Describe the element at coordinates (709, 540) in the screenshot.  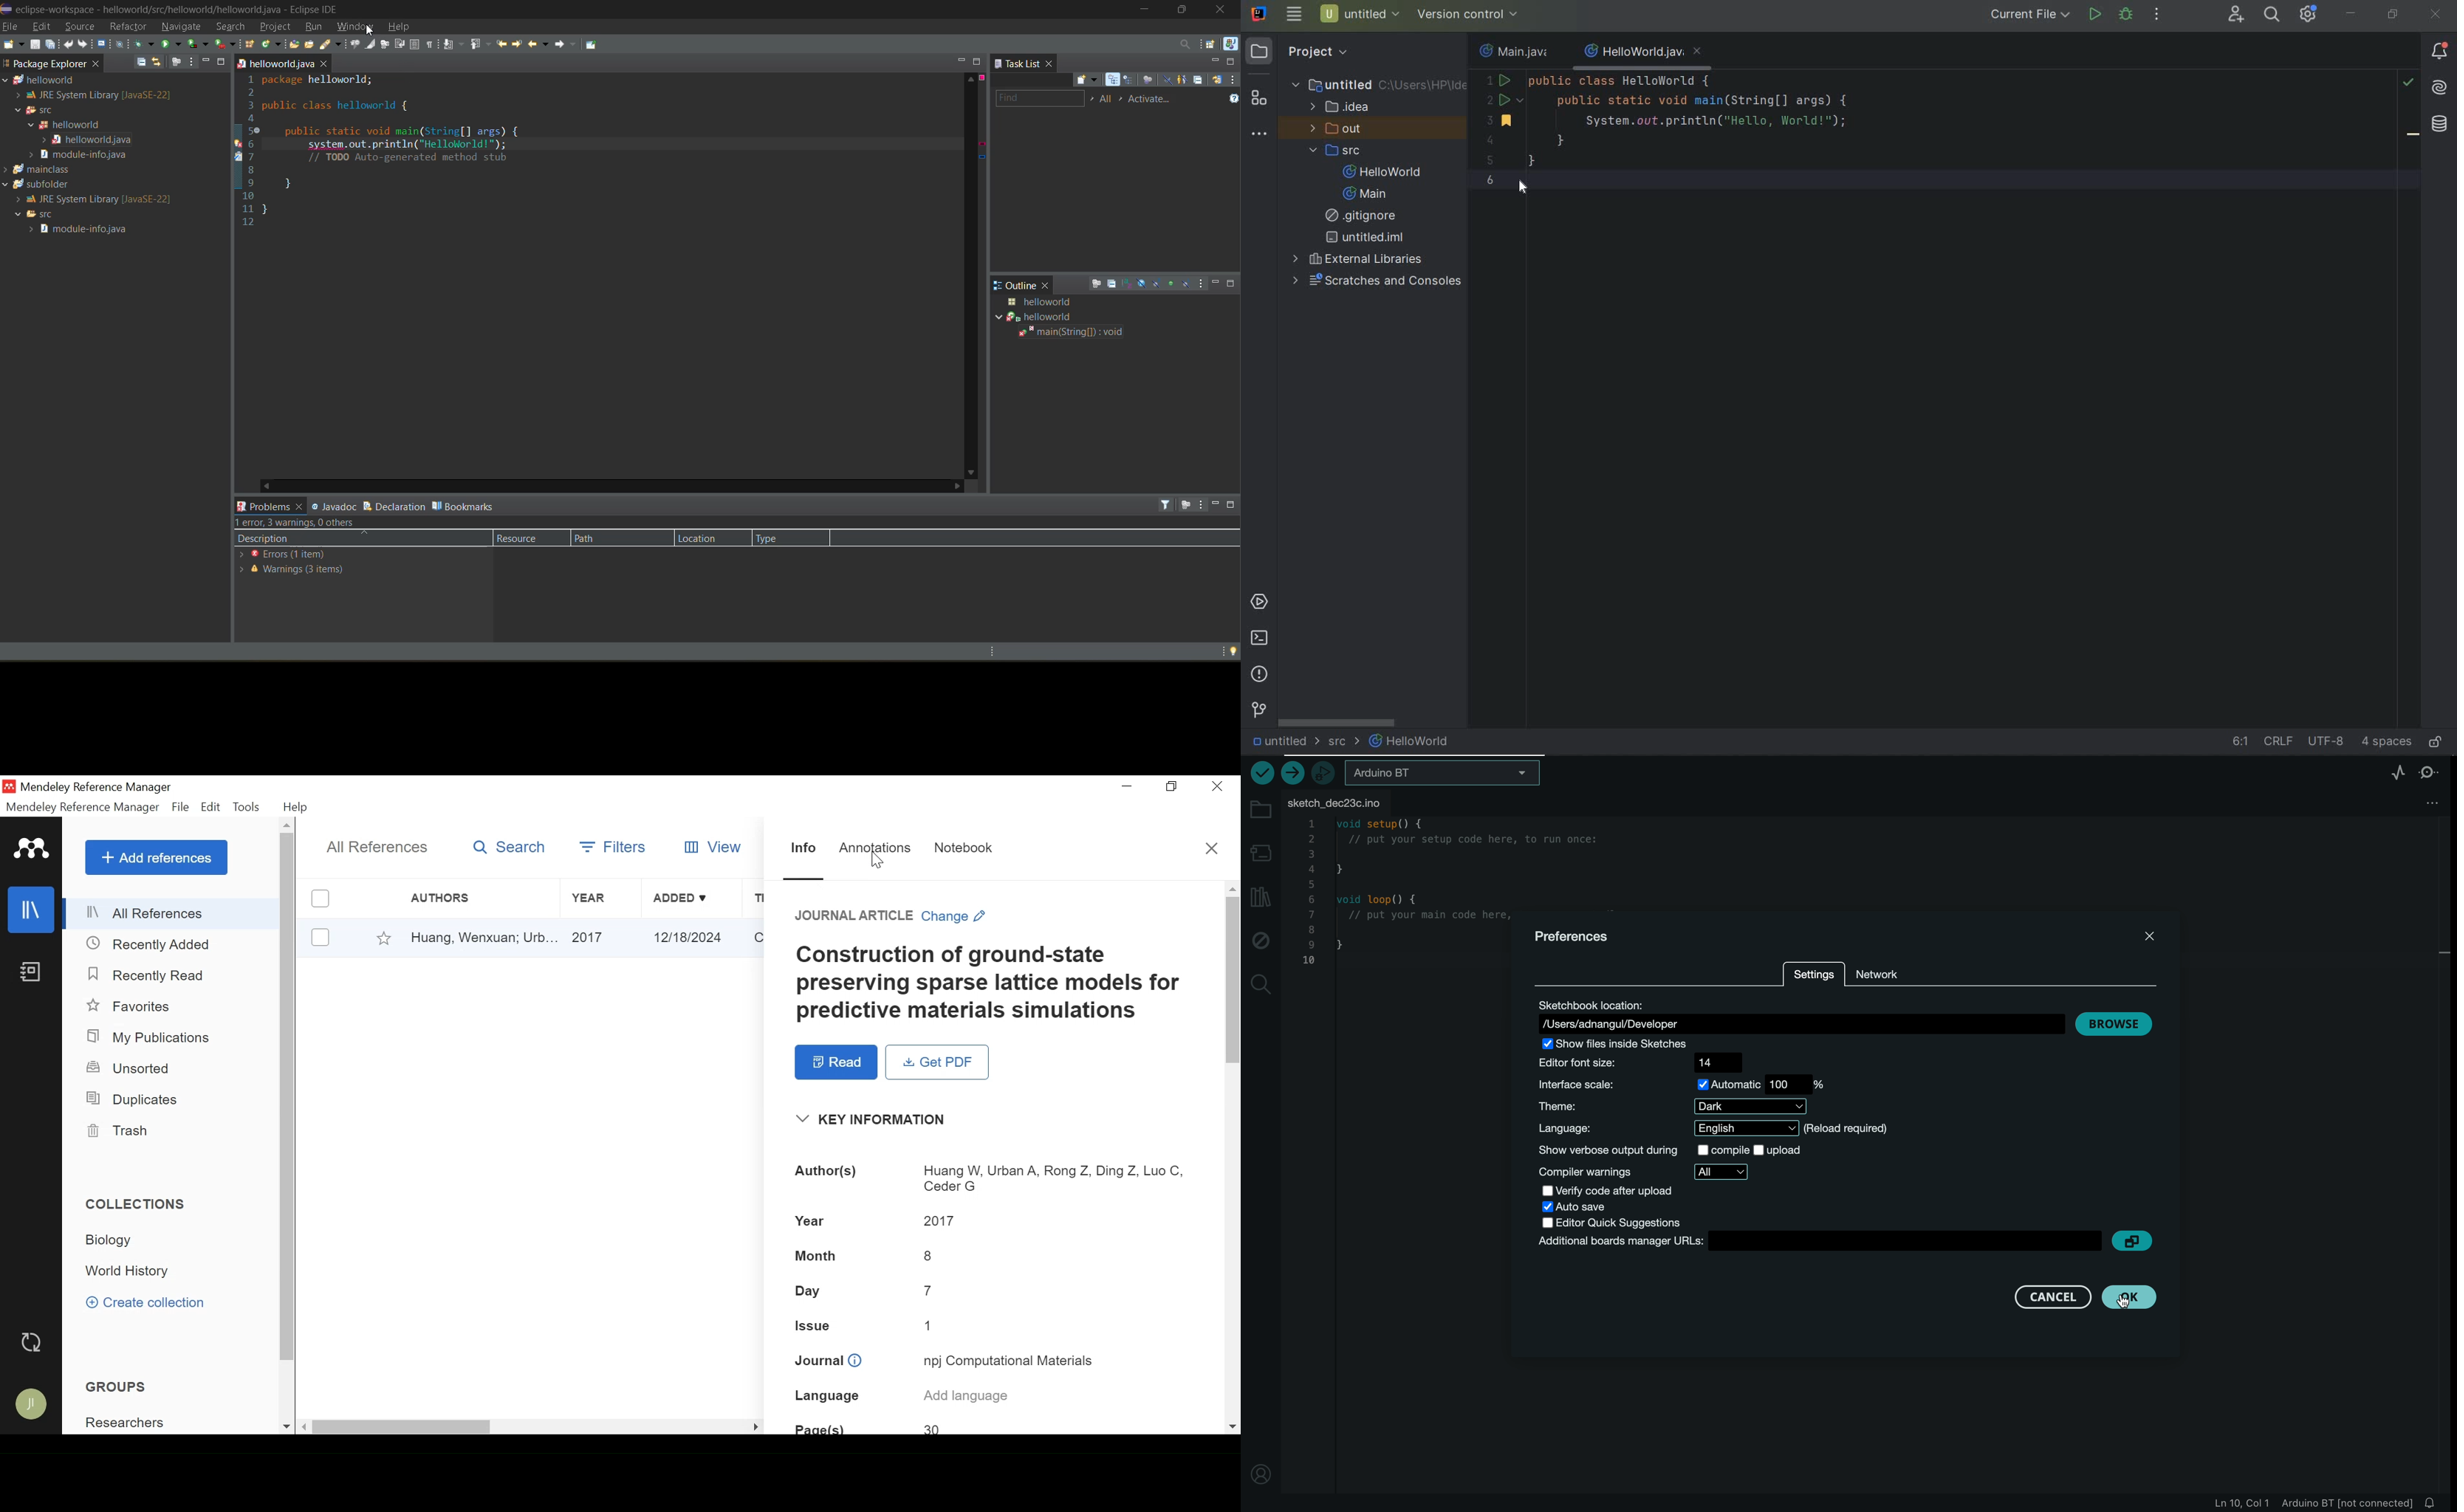
I see `location` at that location.